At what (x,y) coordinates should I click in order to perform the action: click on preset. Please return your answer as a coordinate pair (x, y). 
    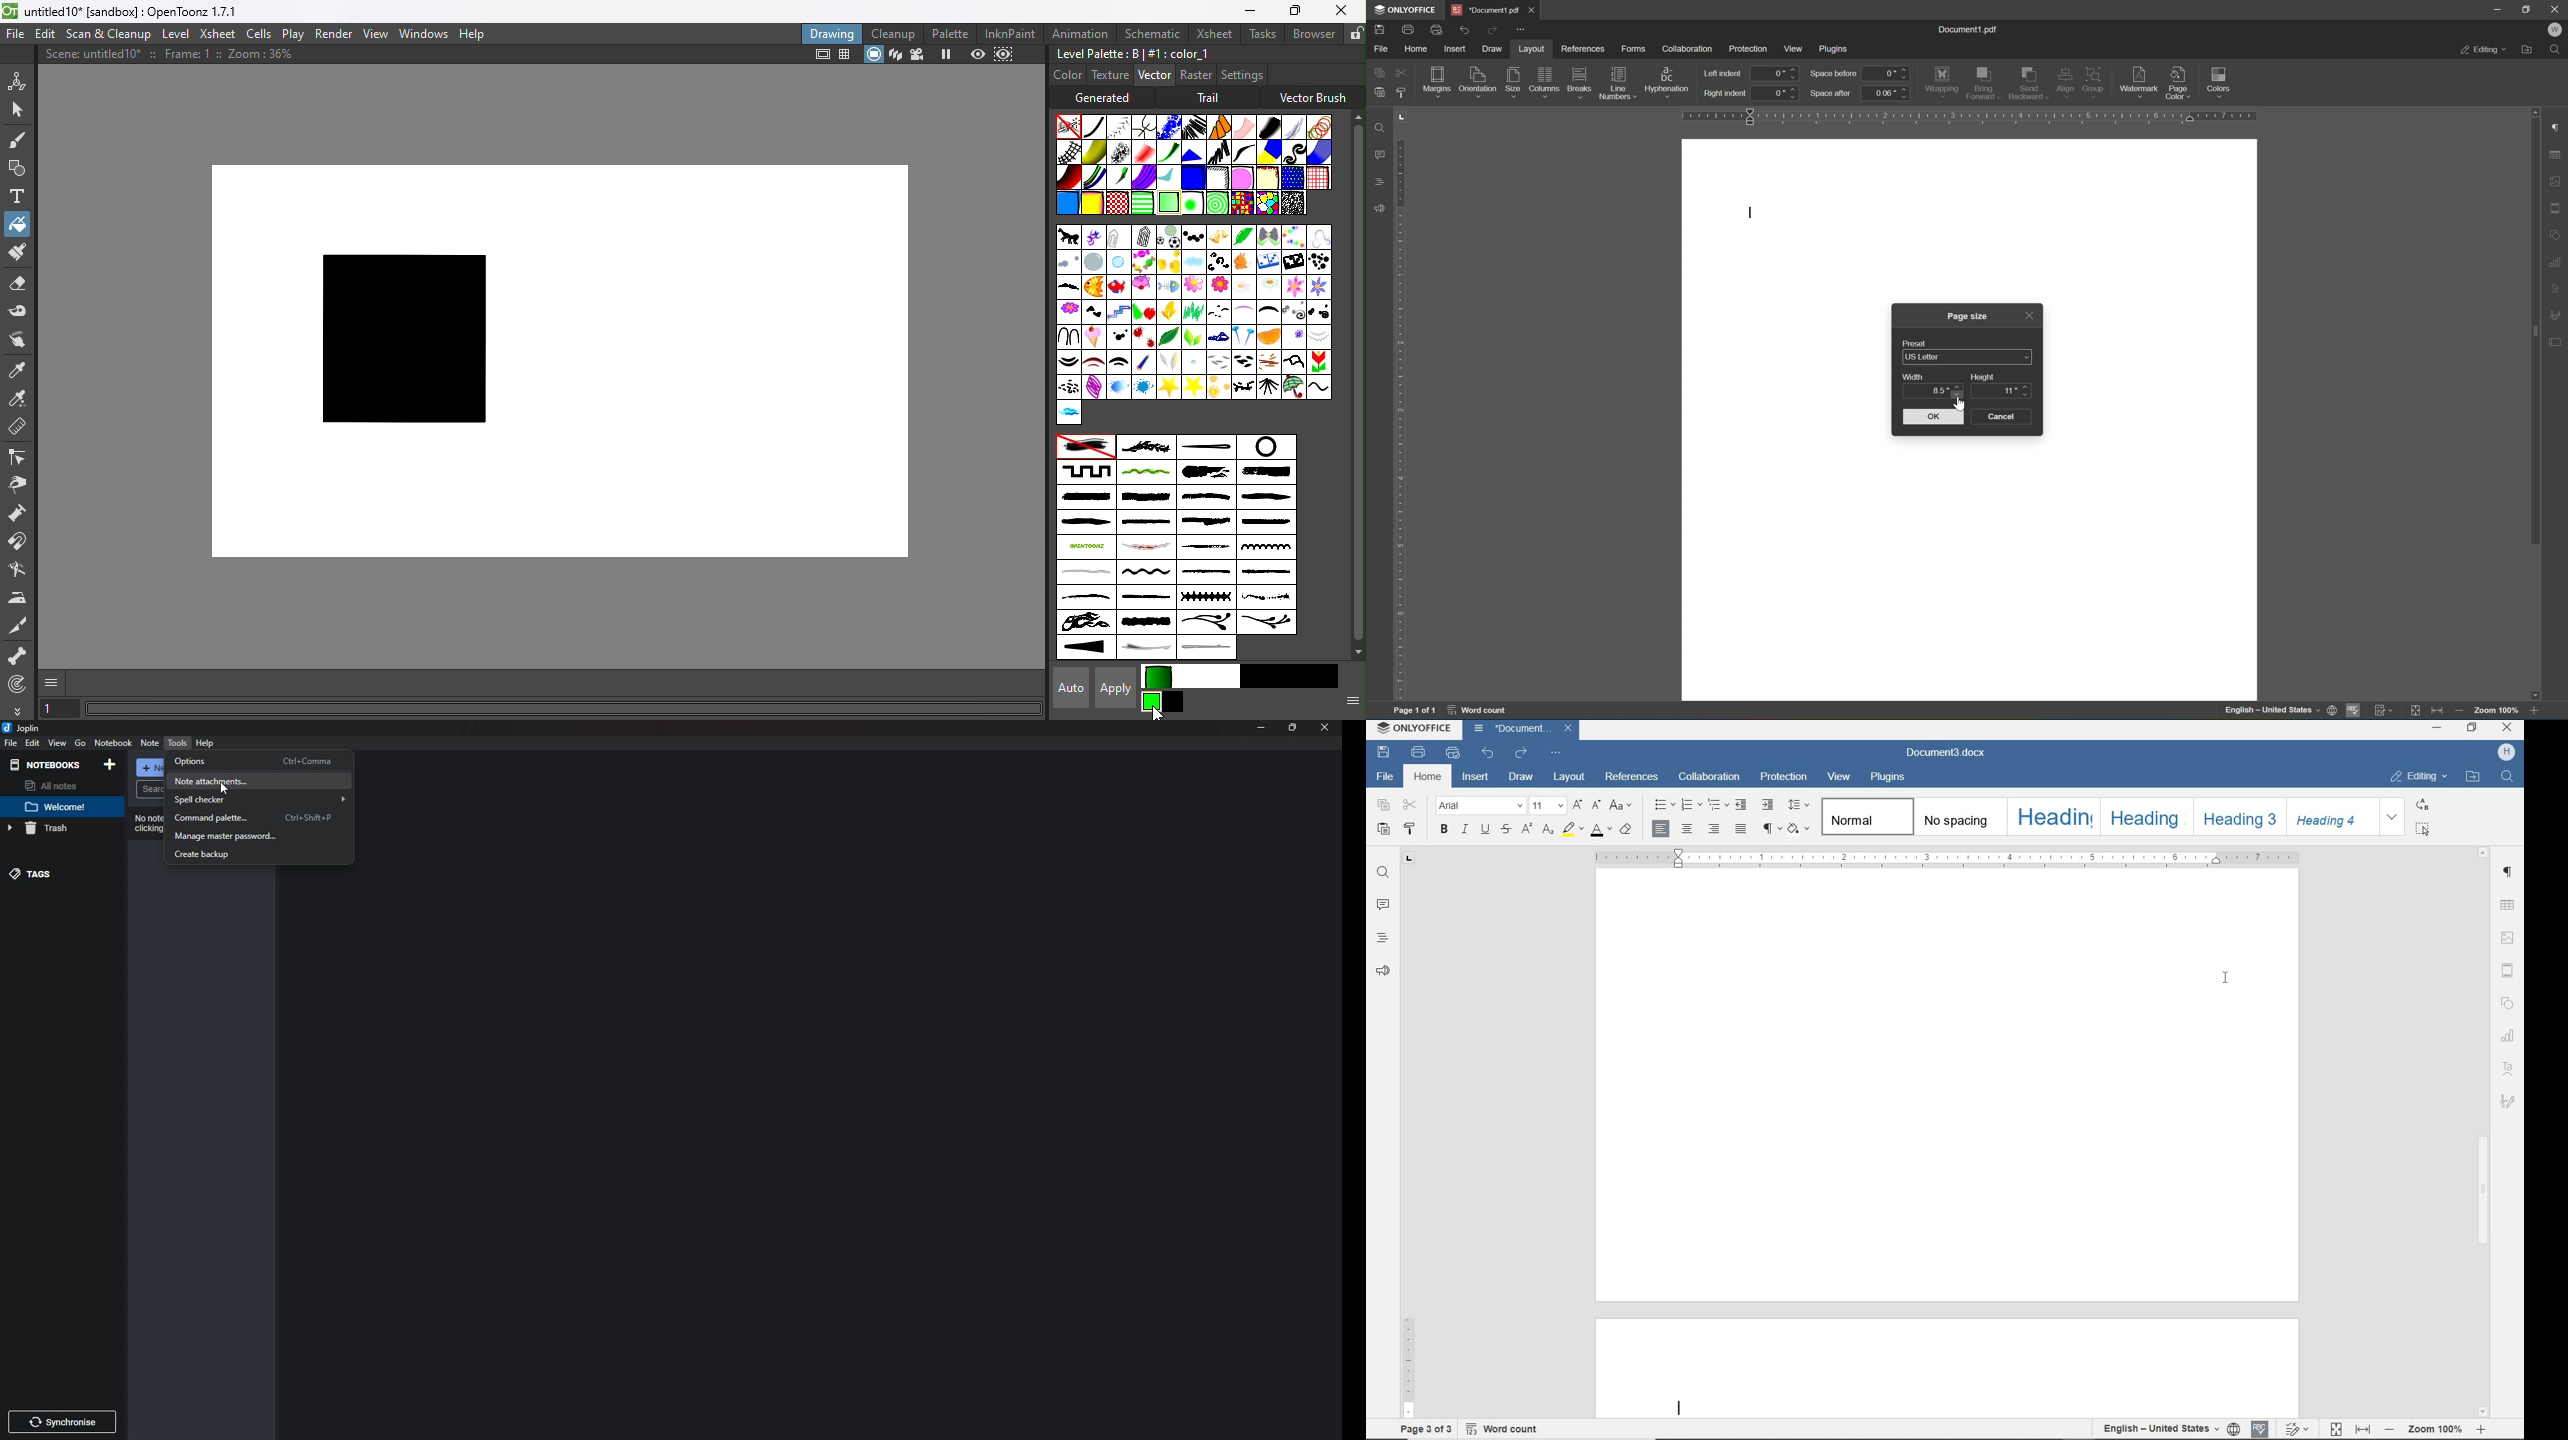
    Looking at the image, I should click on (1917, 342).